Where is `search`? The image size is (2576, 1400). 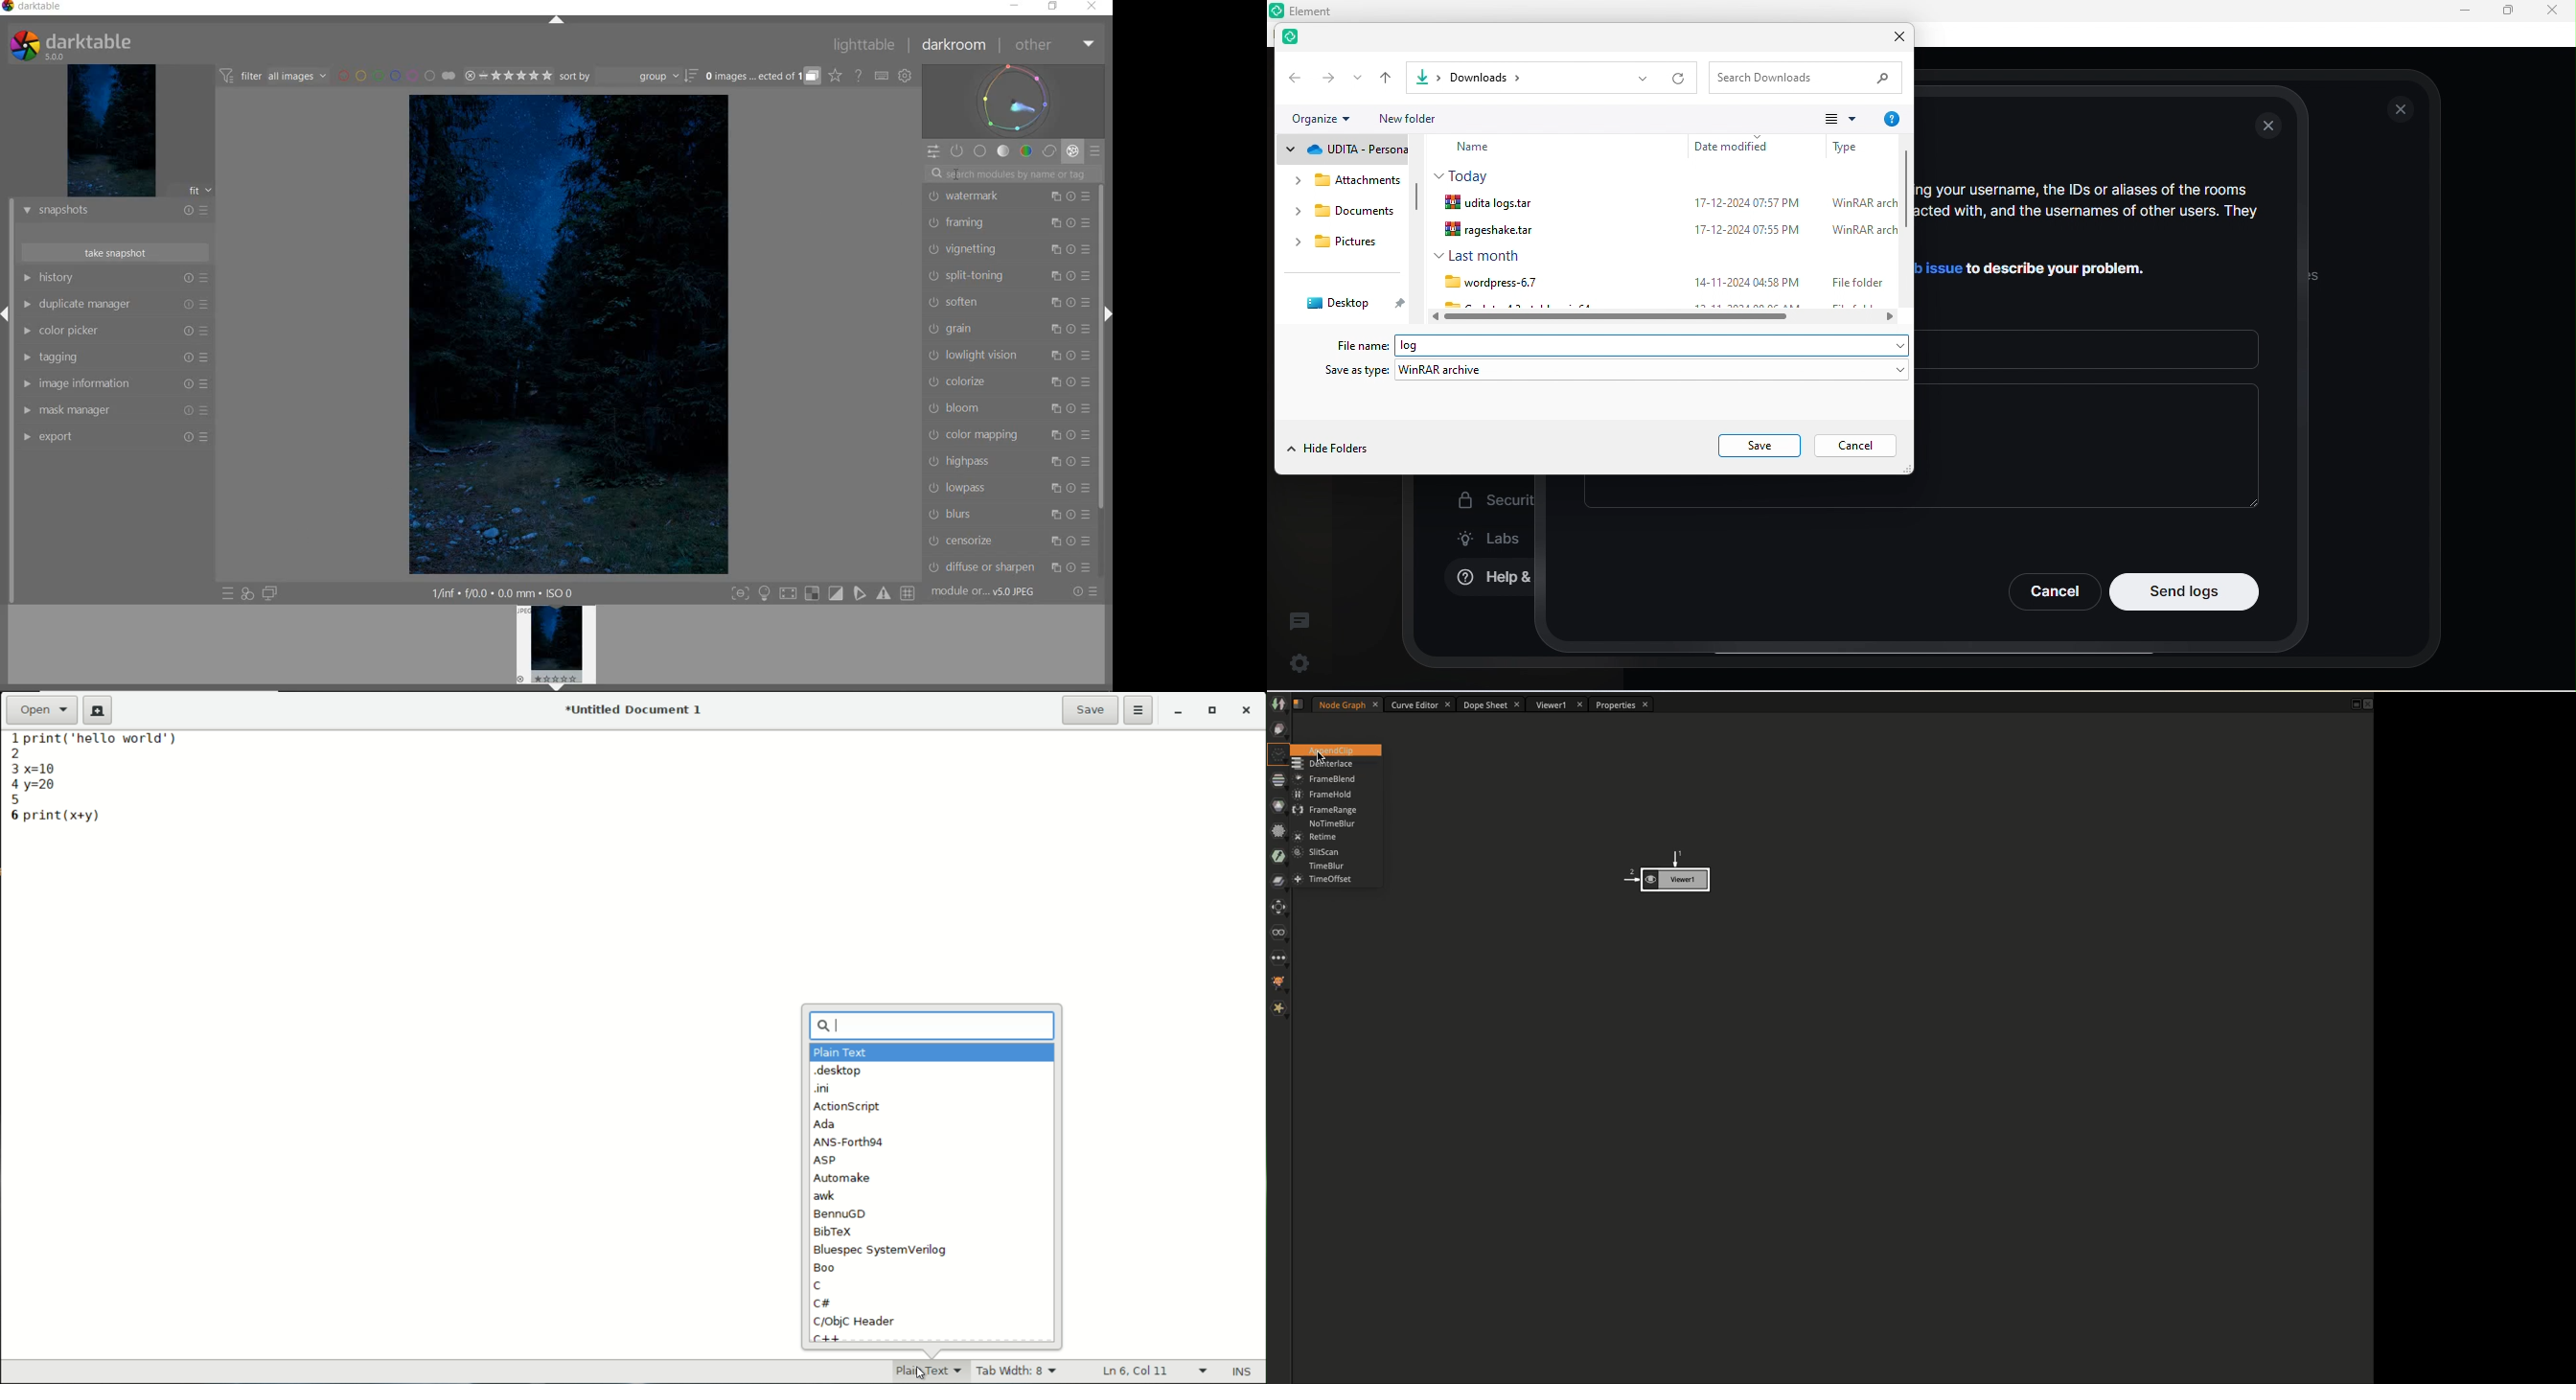
search is located at coordinates (1809, 77).